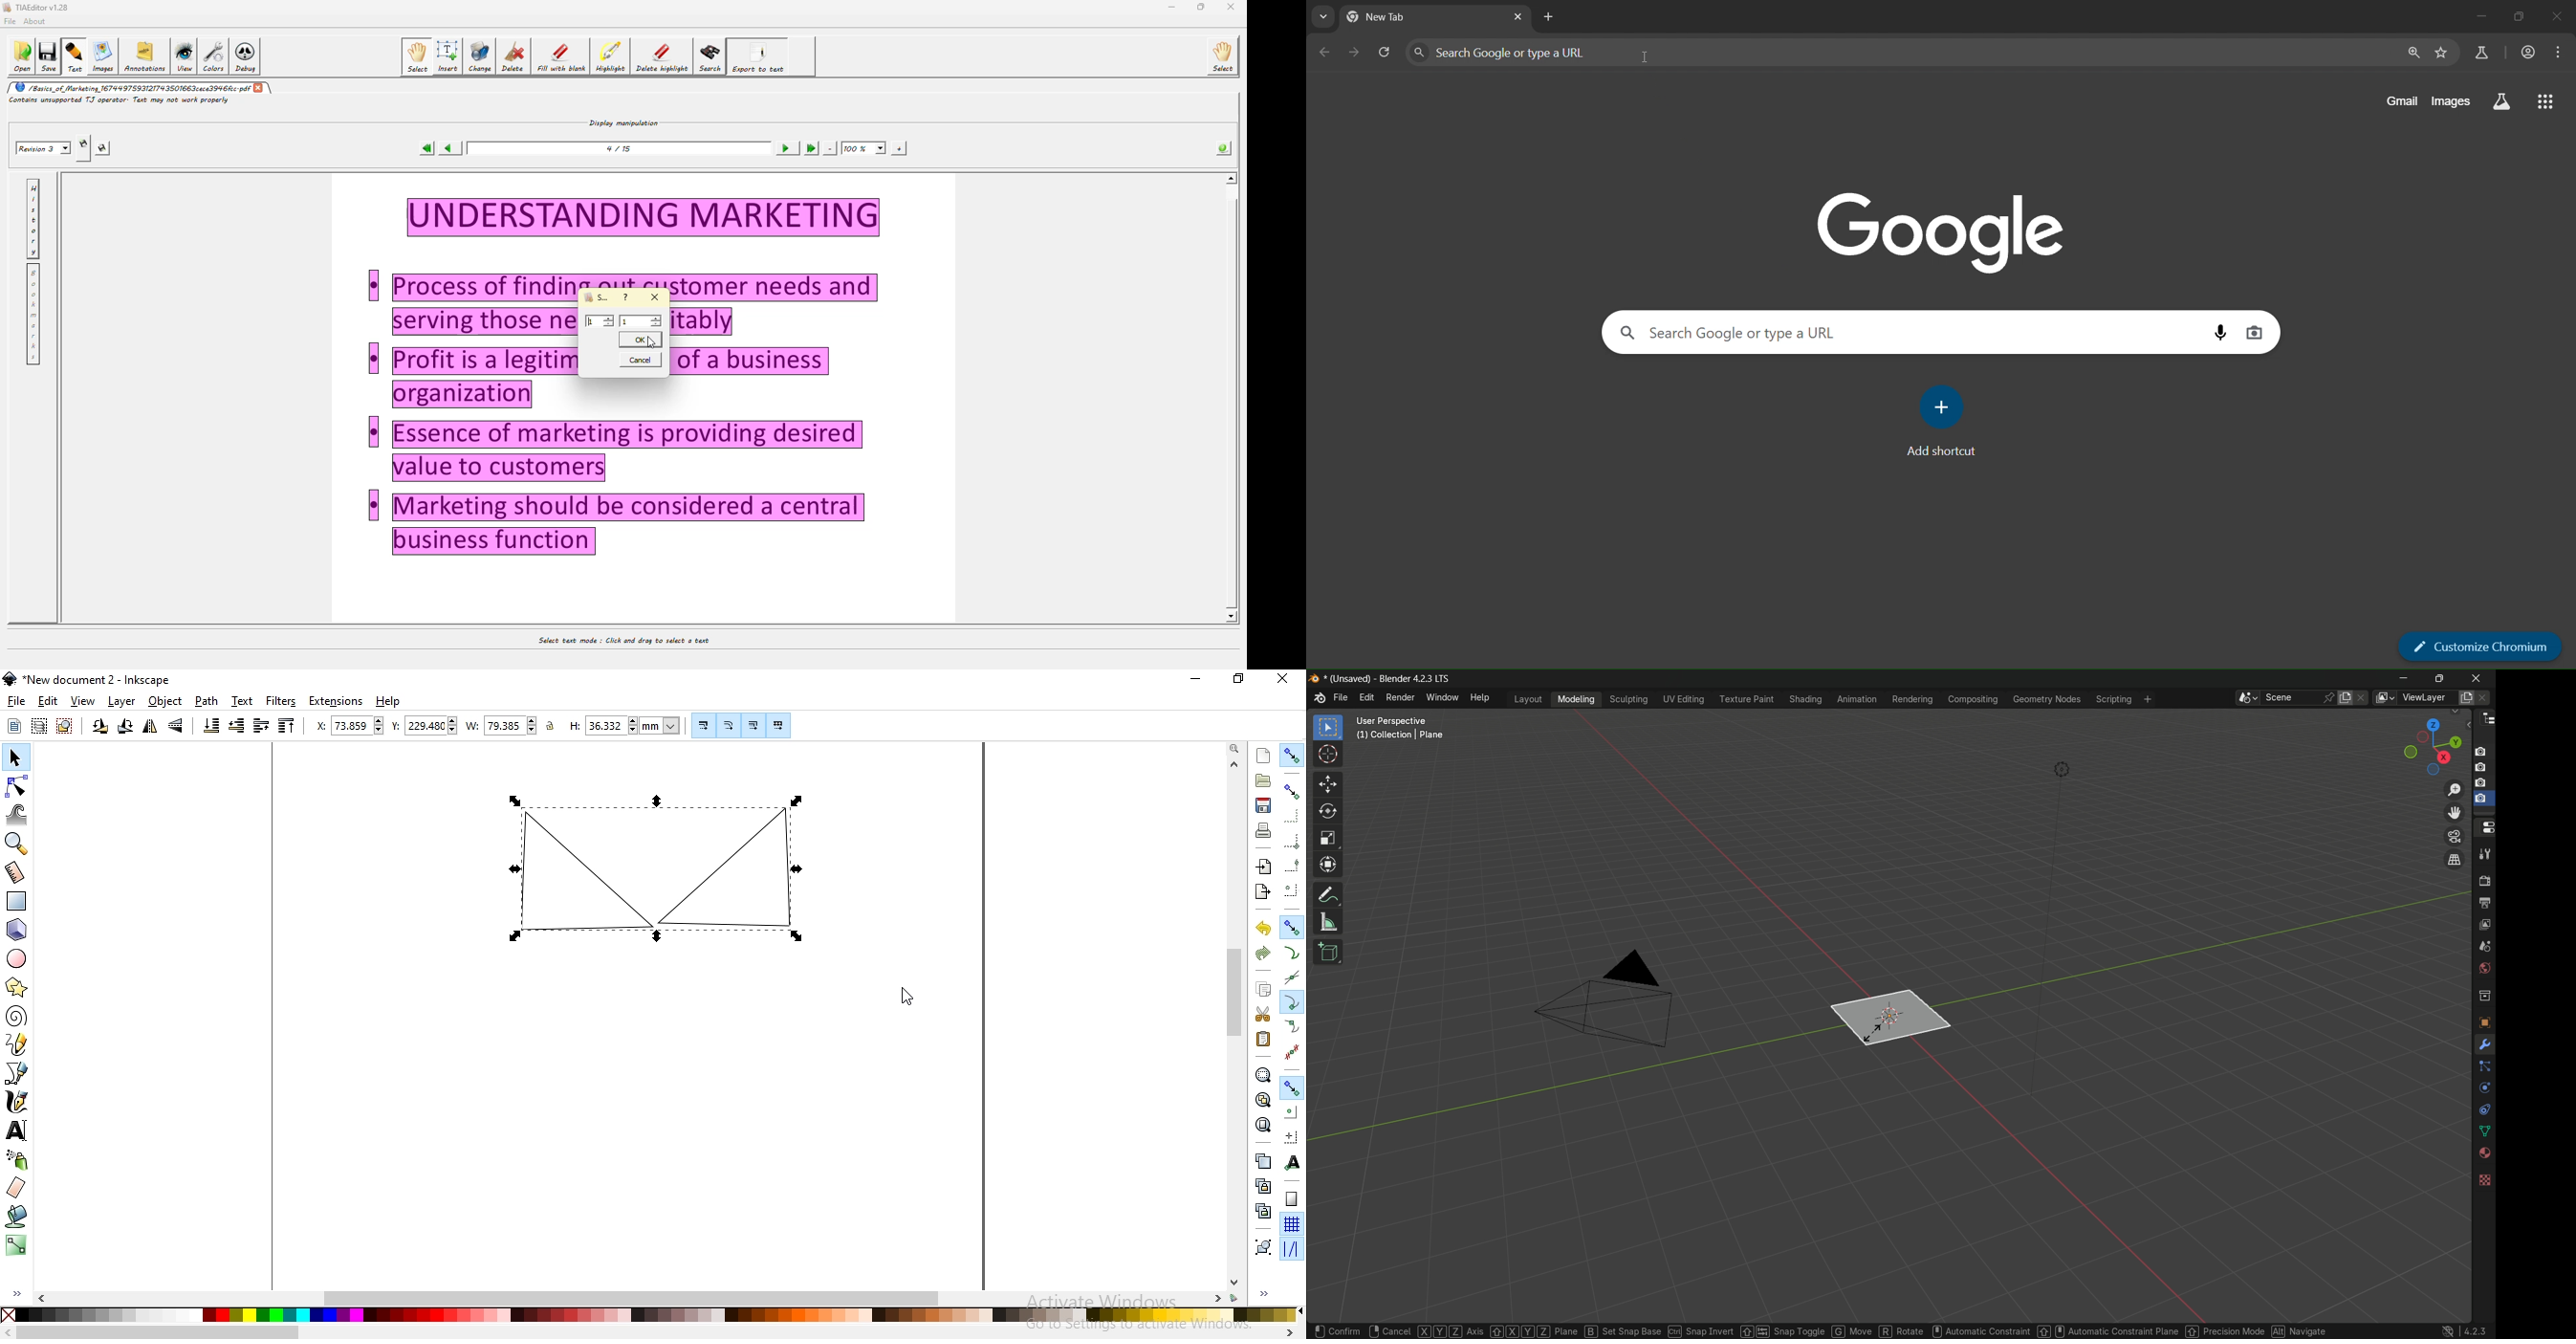  What do you see at coordinates (1292, 929) in the screenshot?
I see `snap nodes, paths and handles` at bounding box center [1292, 929].